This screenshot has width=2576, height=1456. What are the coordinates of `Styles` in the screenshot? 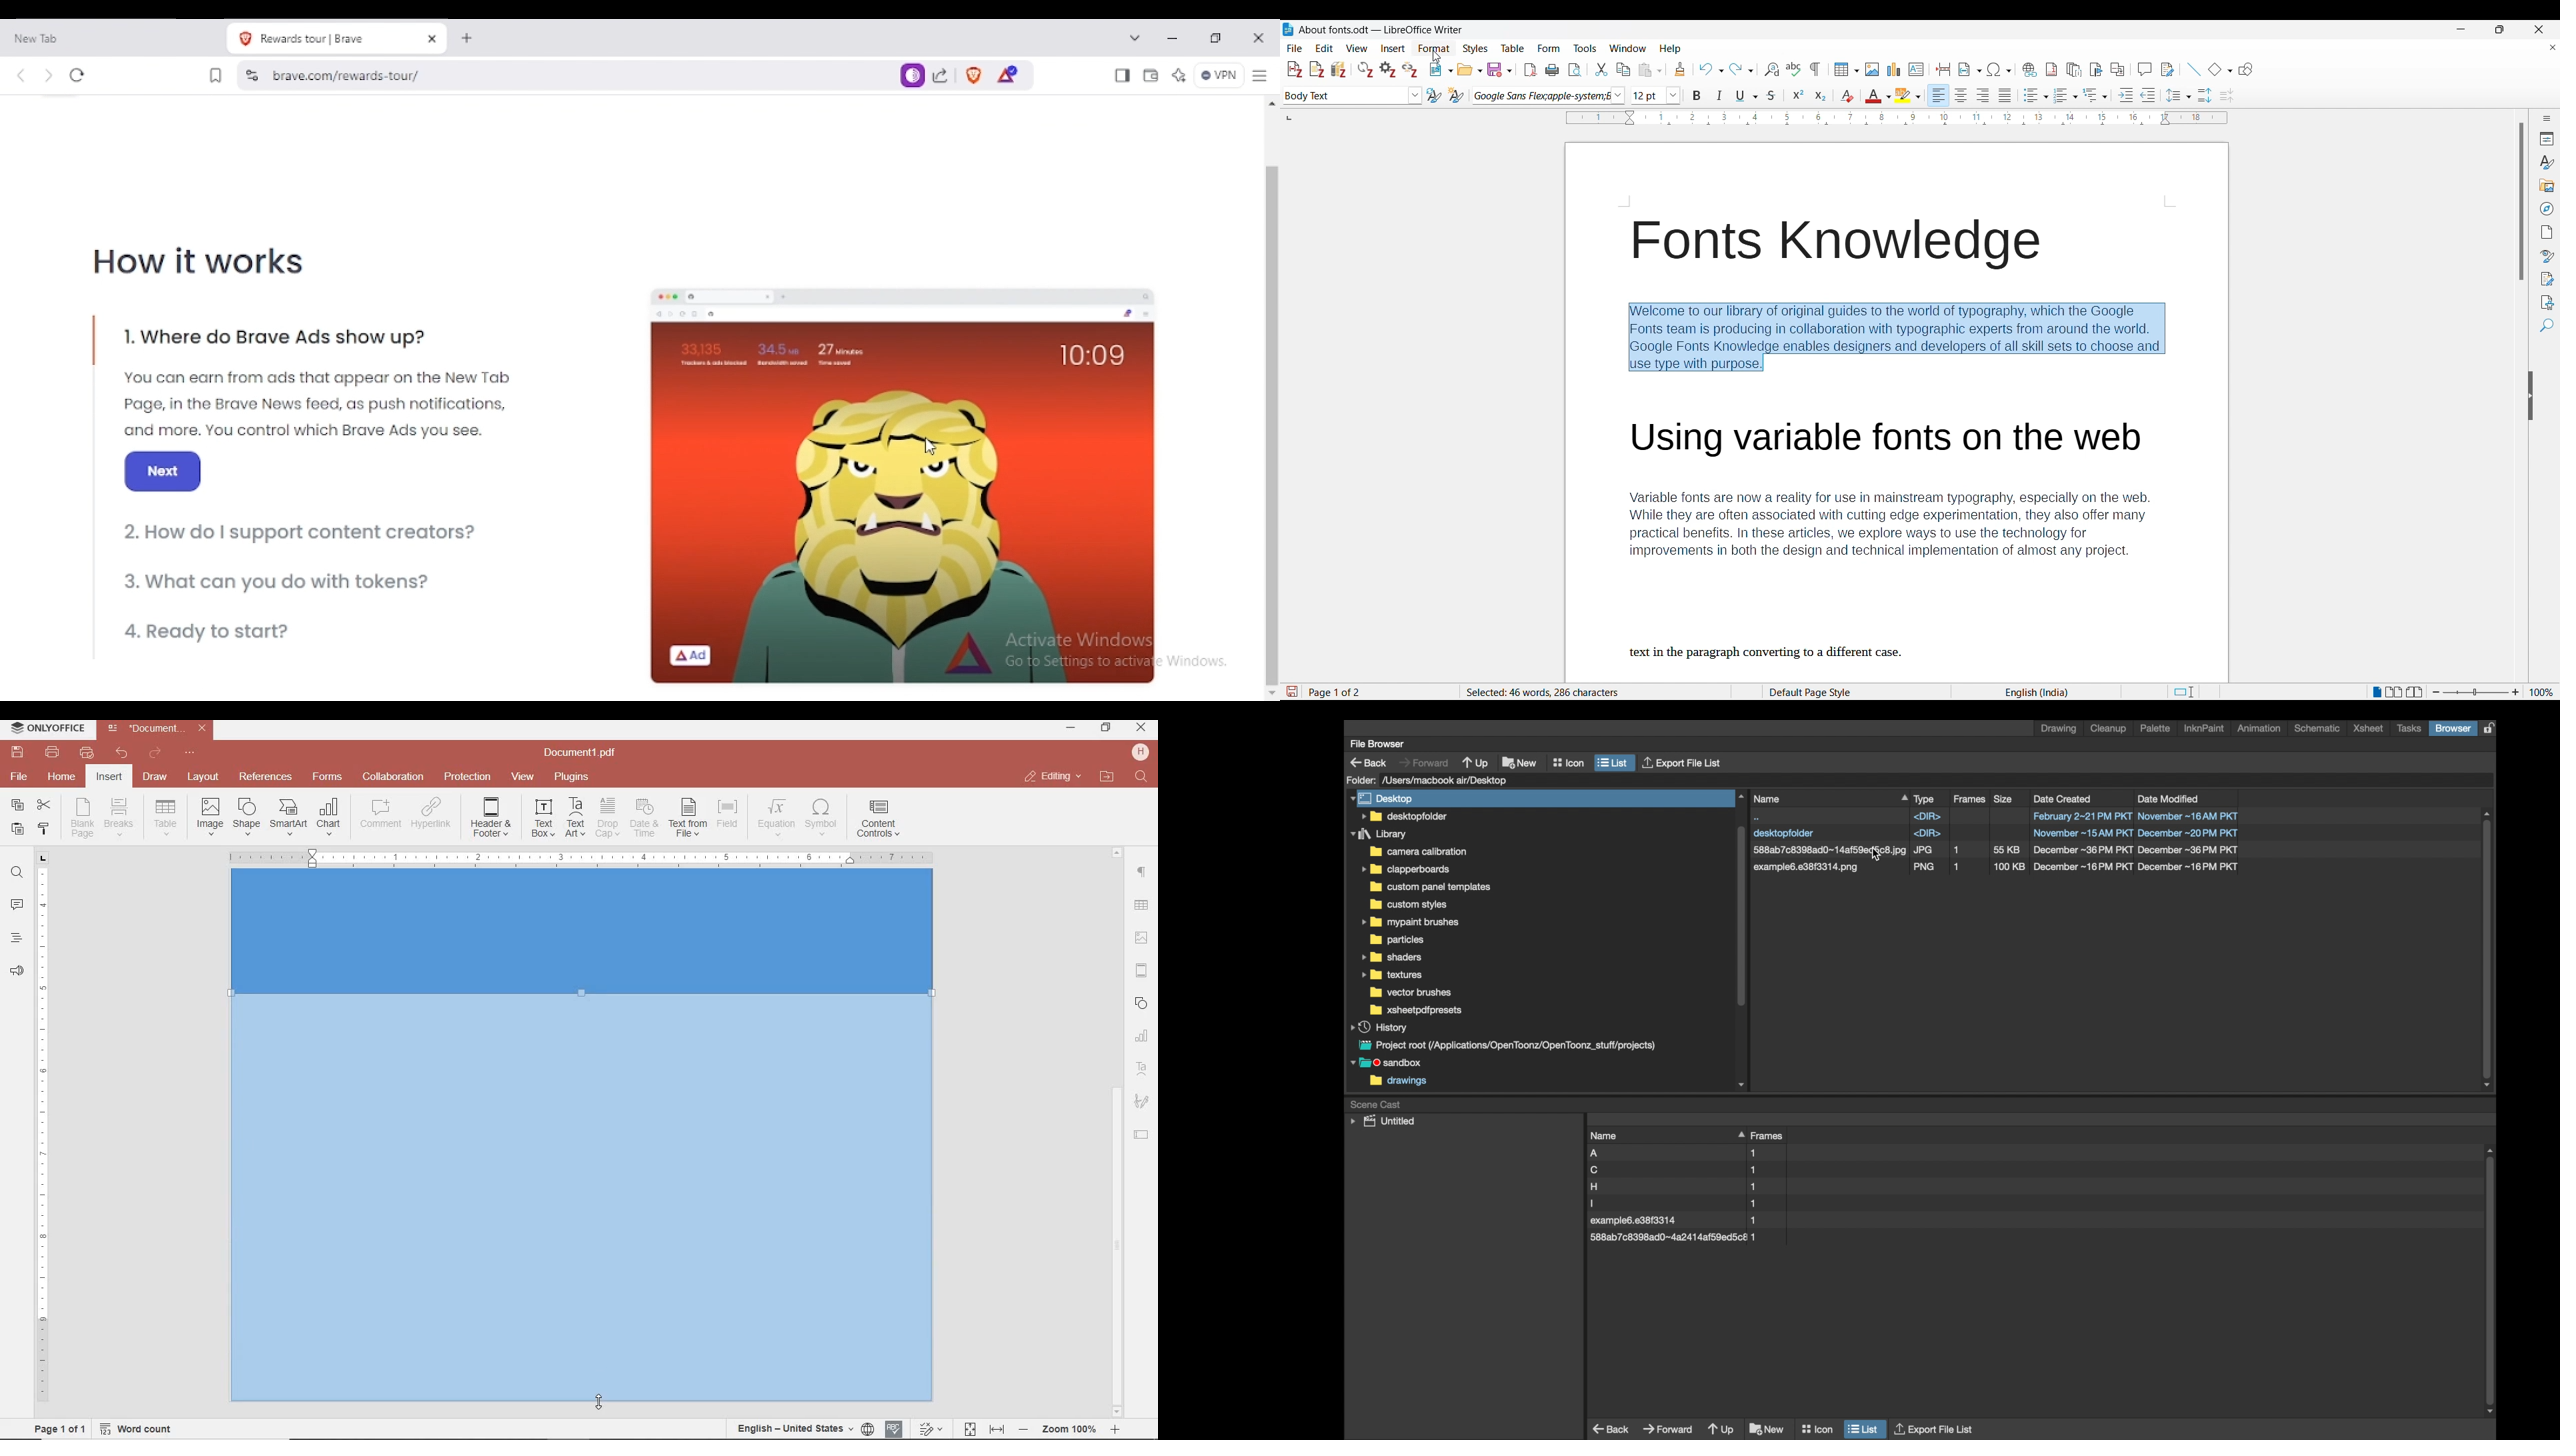 It's located at (2546, 163).